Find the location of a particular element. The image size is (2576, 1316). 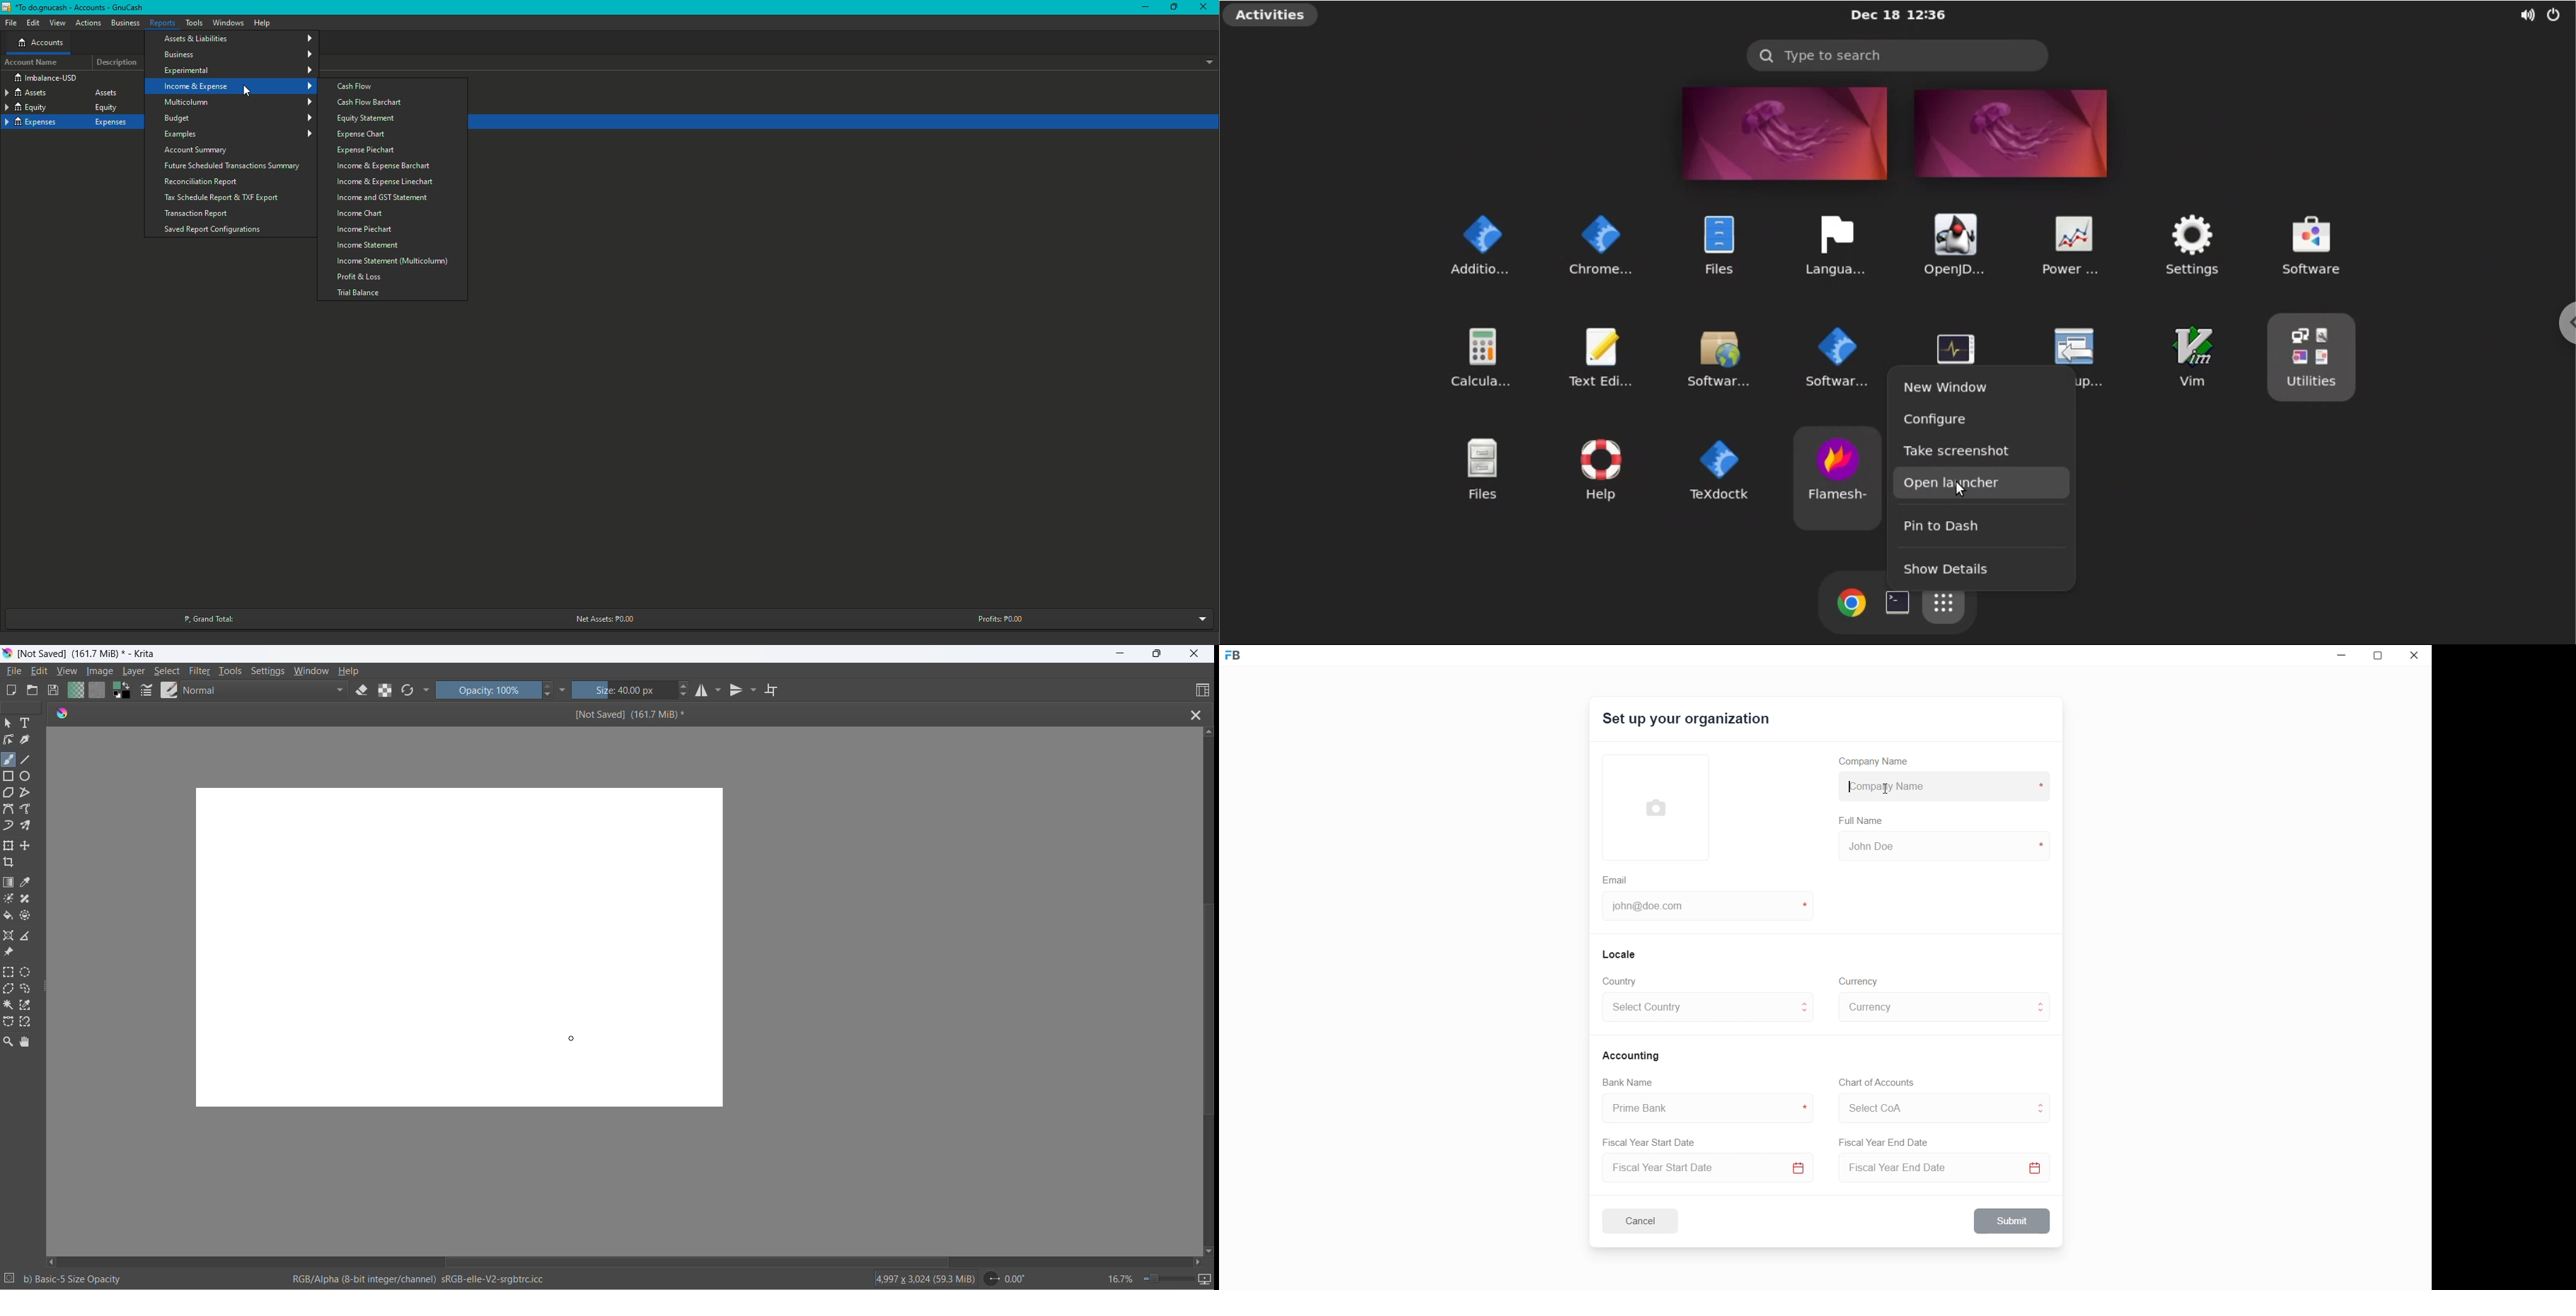

Account Name is located at coordinates (30, 63).